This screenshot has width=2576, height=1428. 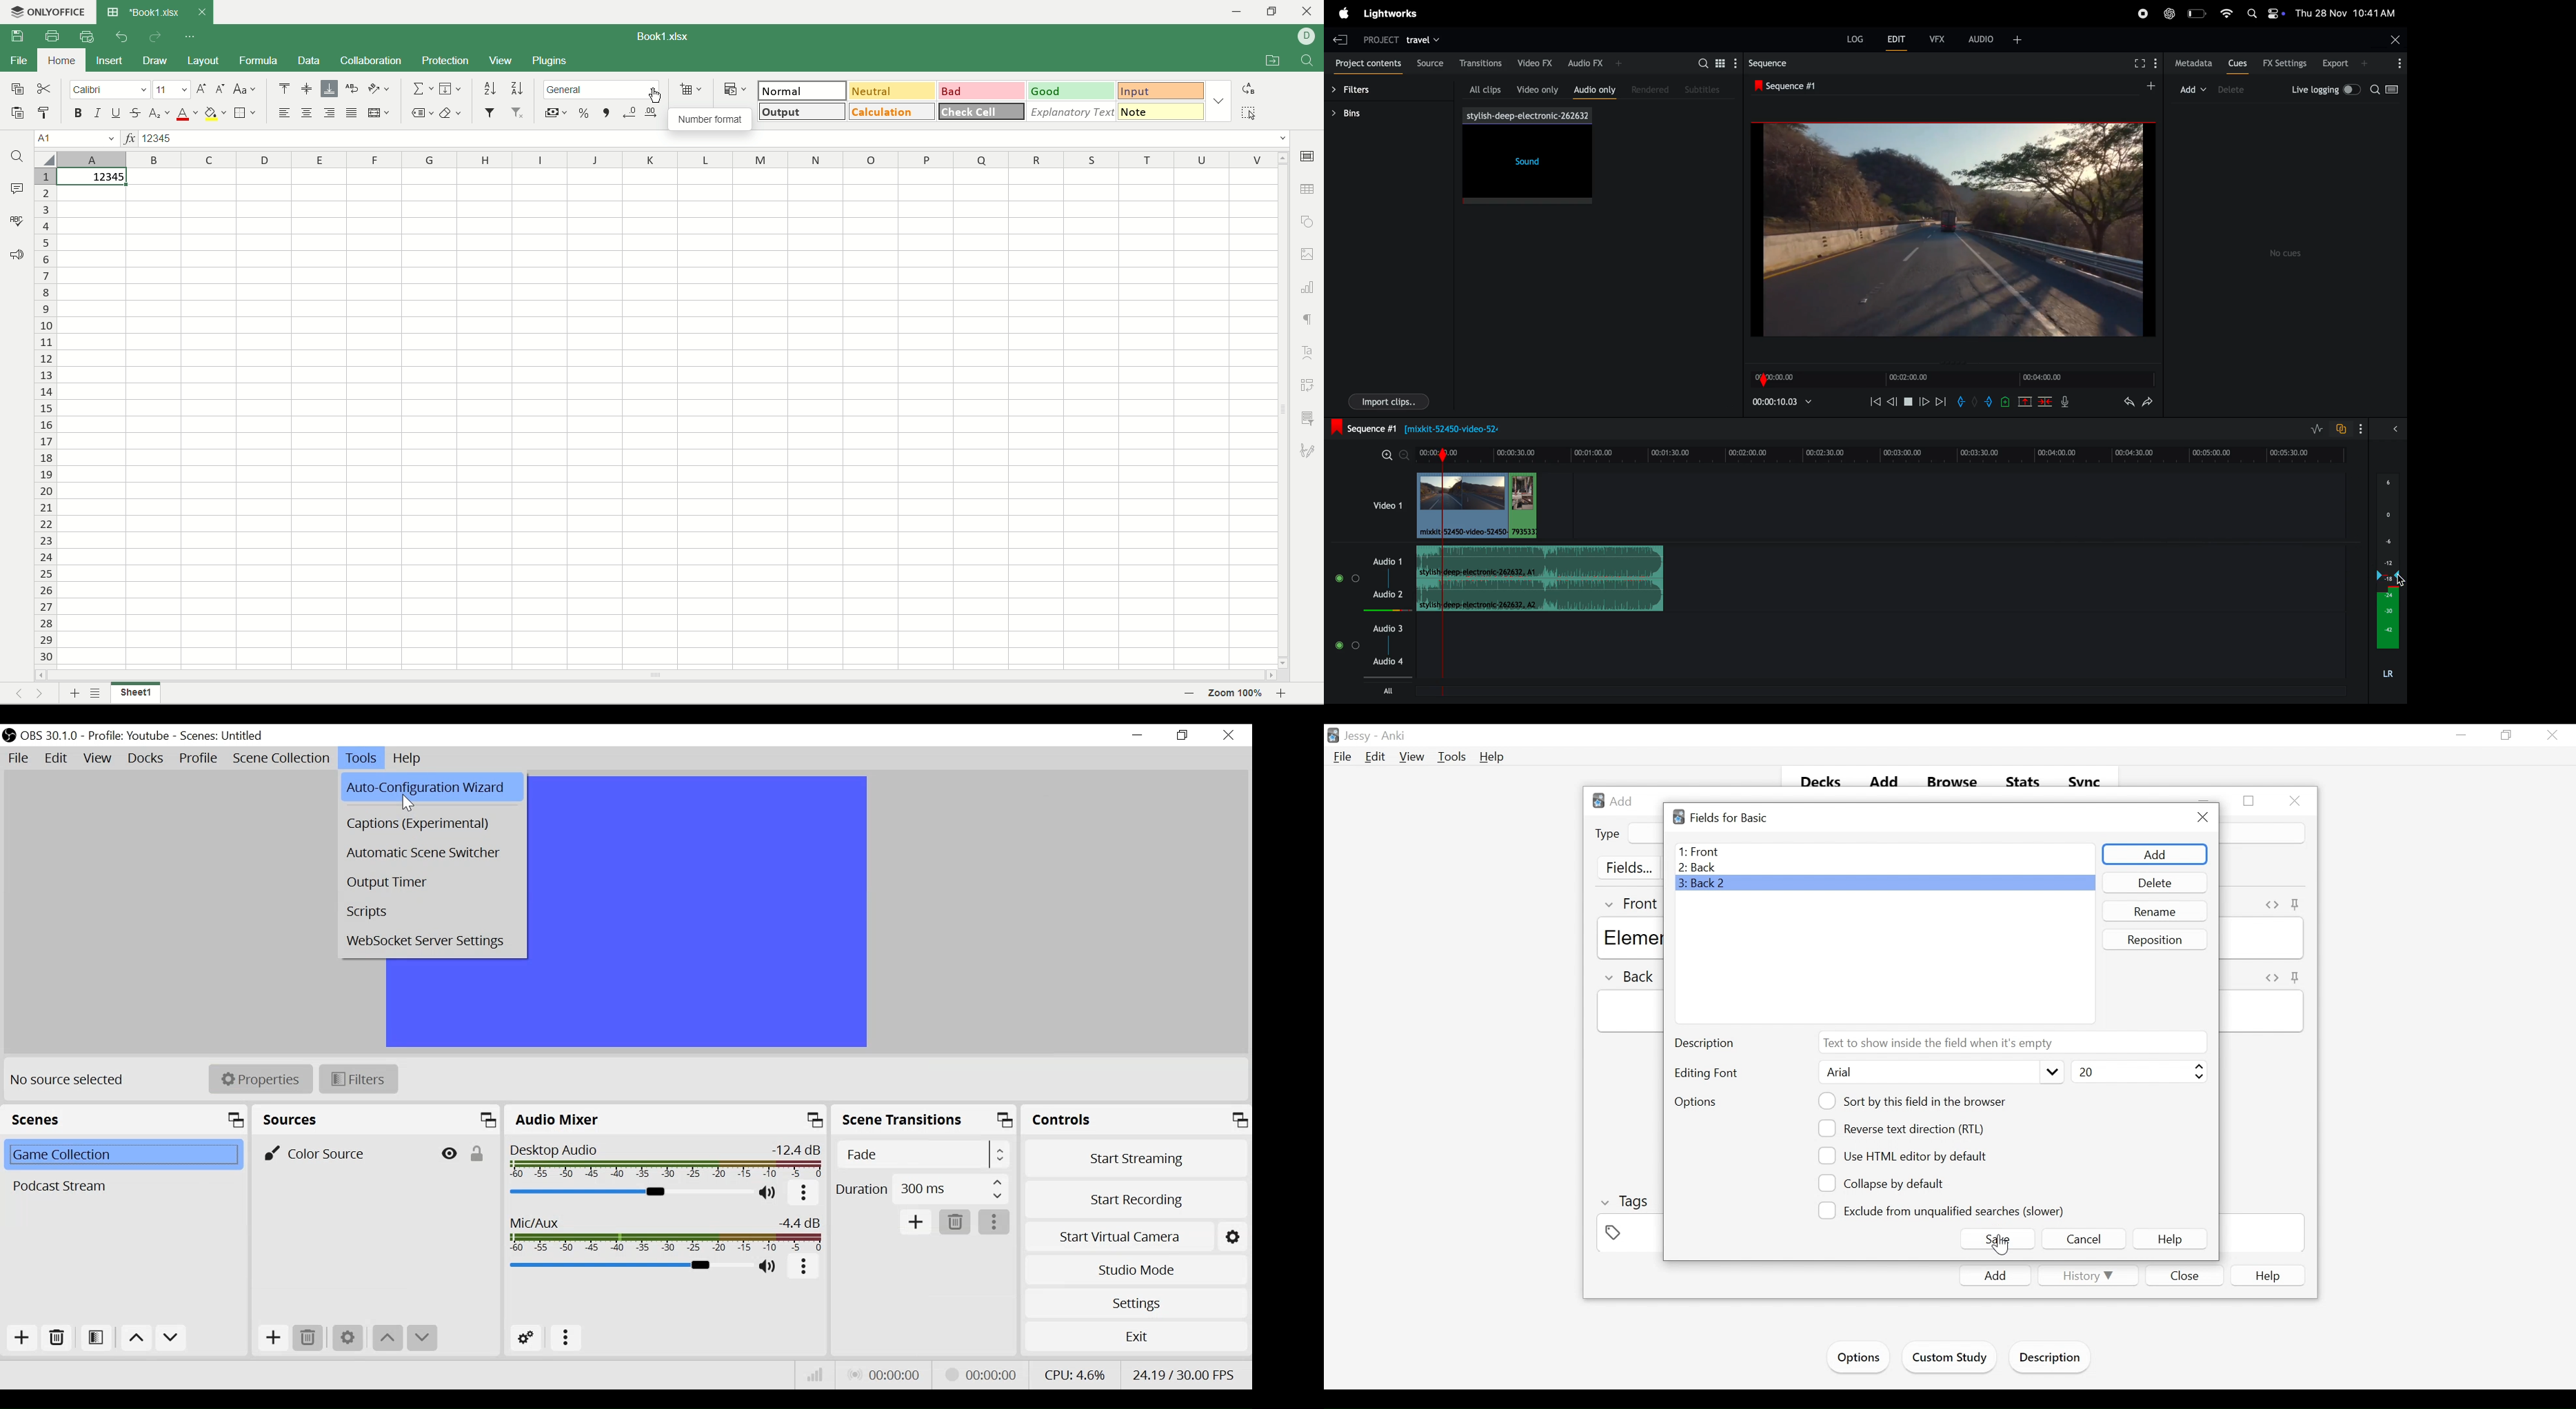 What do you see at coordinates (2462, 736) in the screenshot?
I see `minimize` at bounding box center [2462, 736].